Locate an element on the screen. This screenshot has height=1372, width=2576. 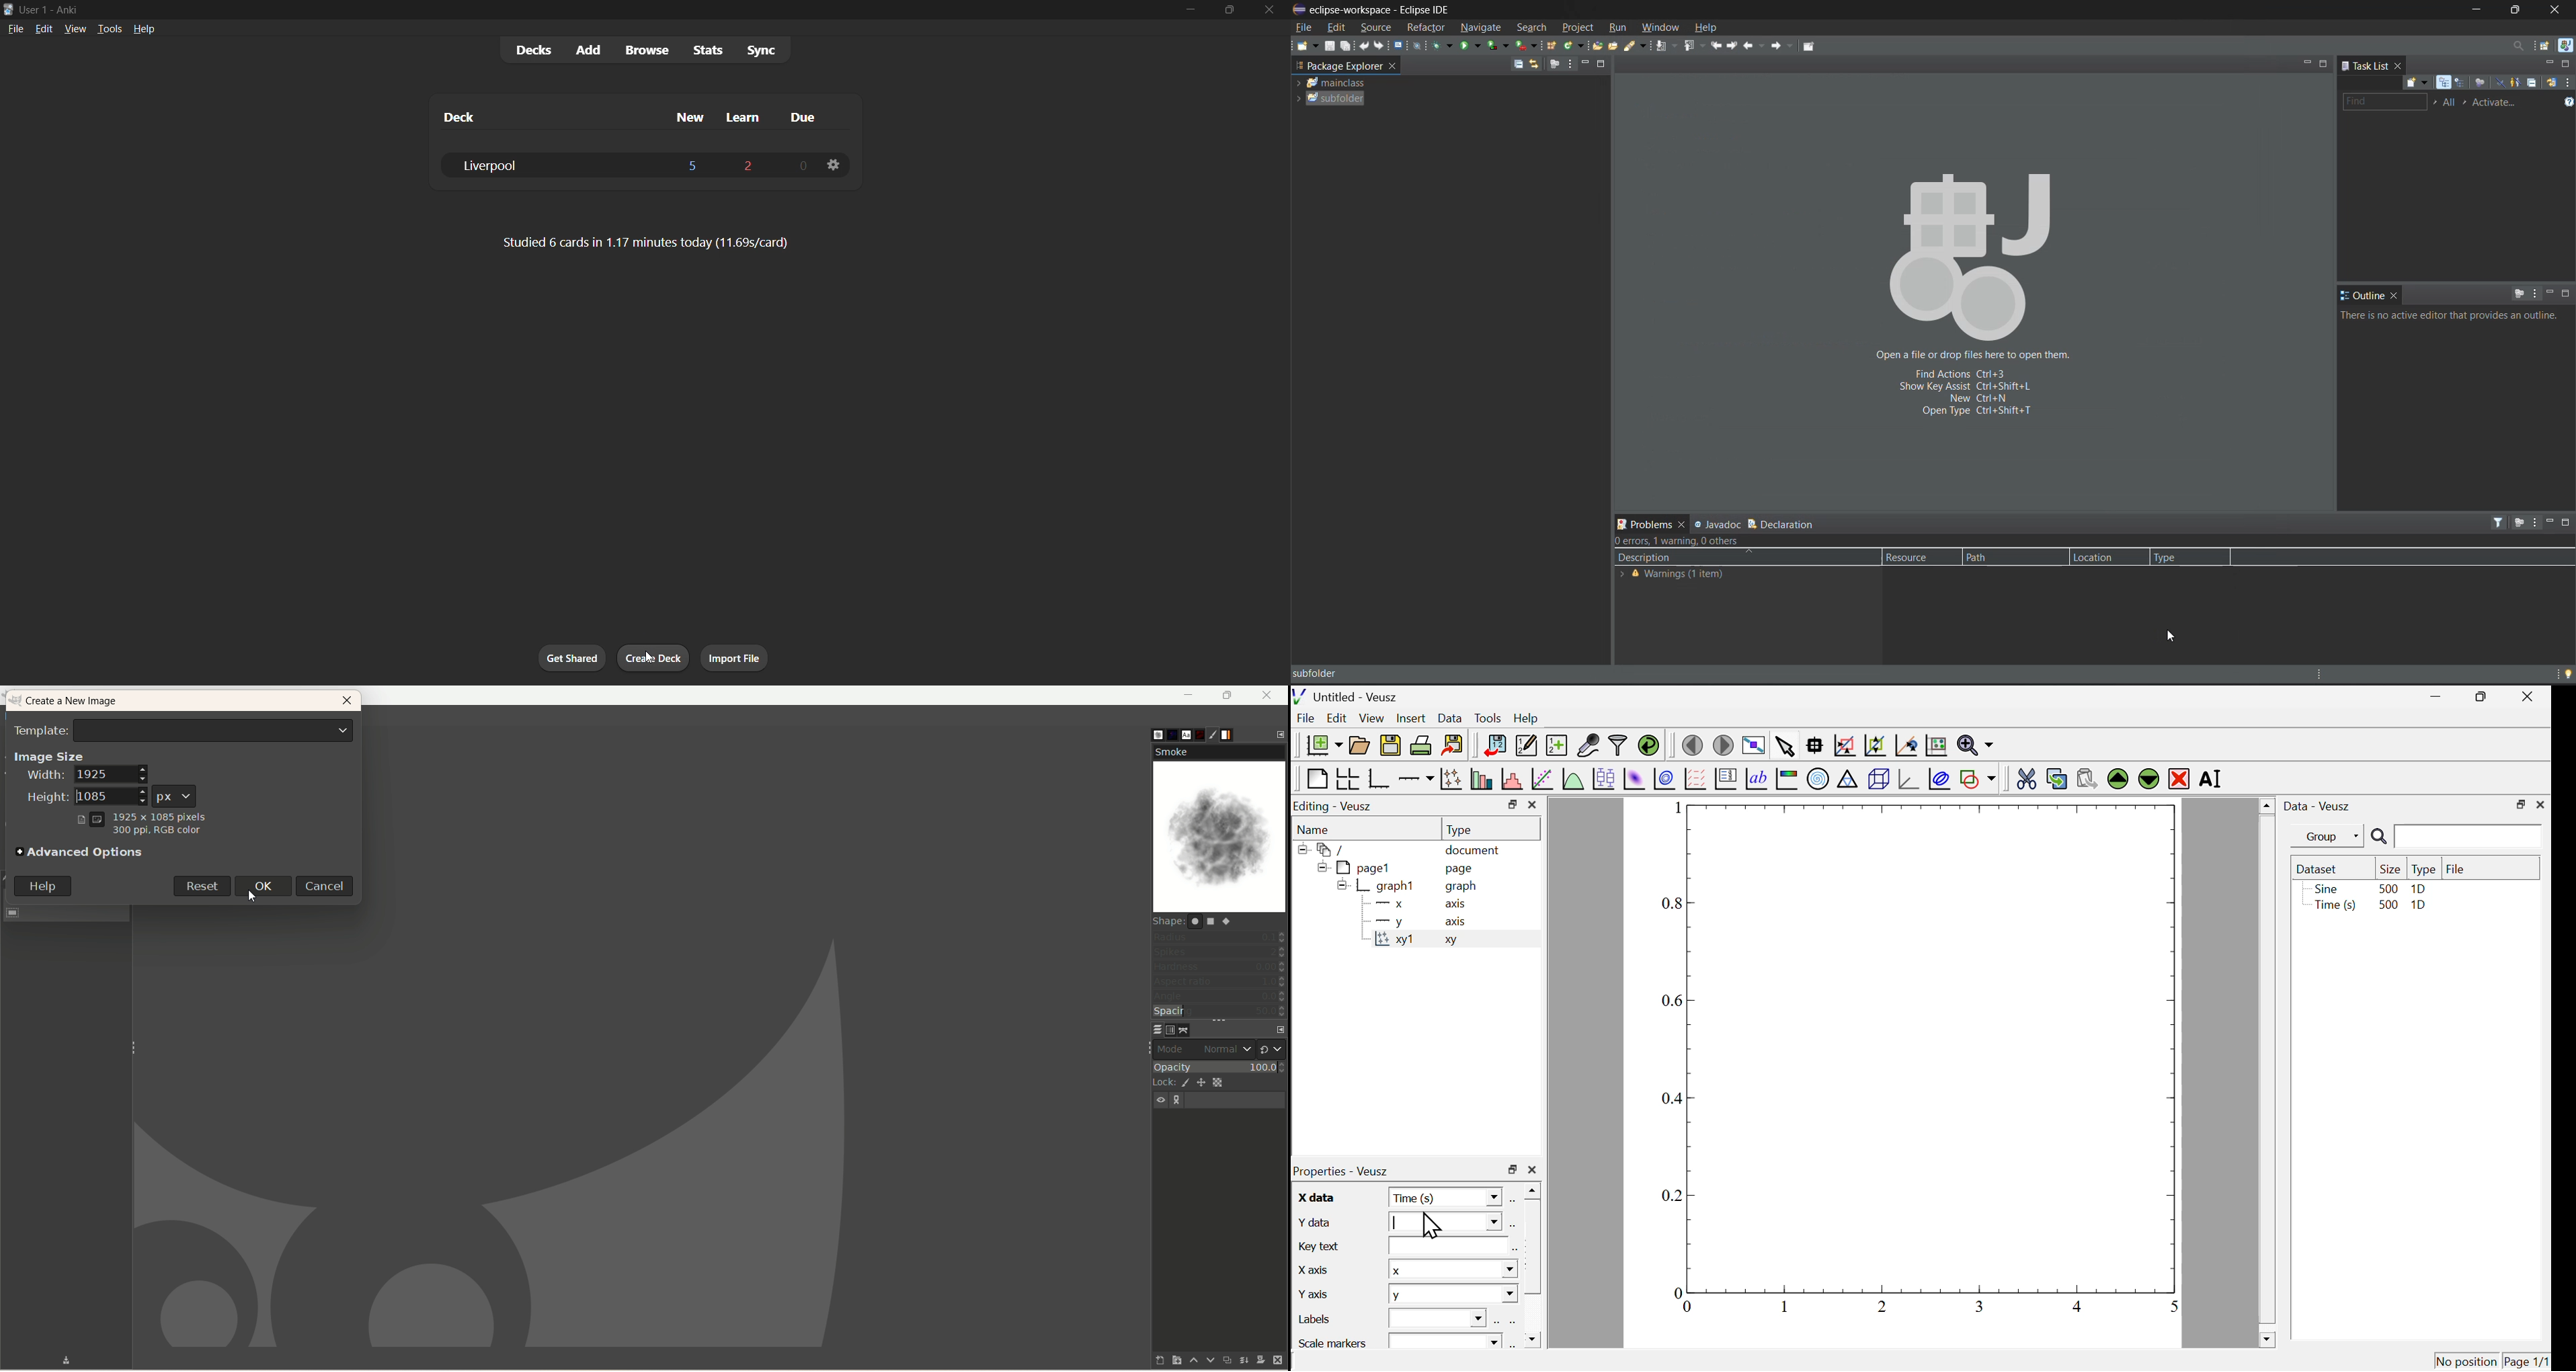
lock pixels is located at coordinates (1183, 1083).